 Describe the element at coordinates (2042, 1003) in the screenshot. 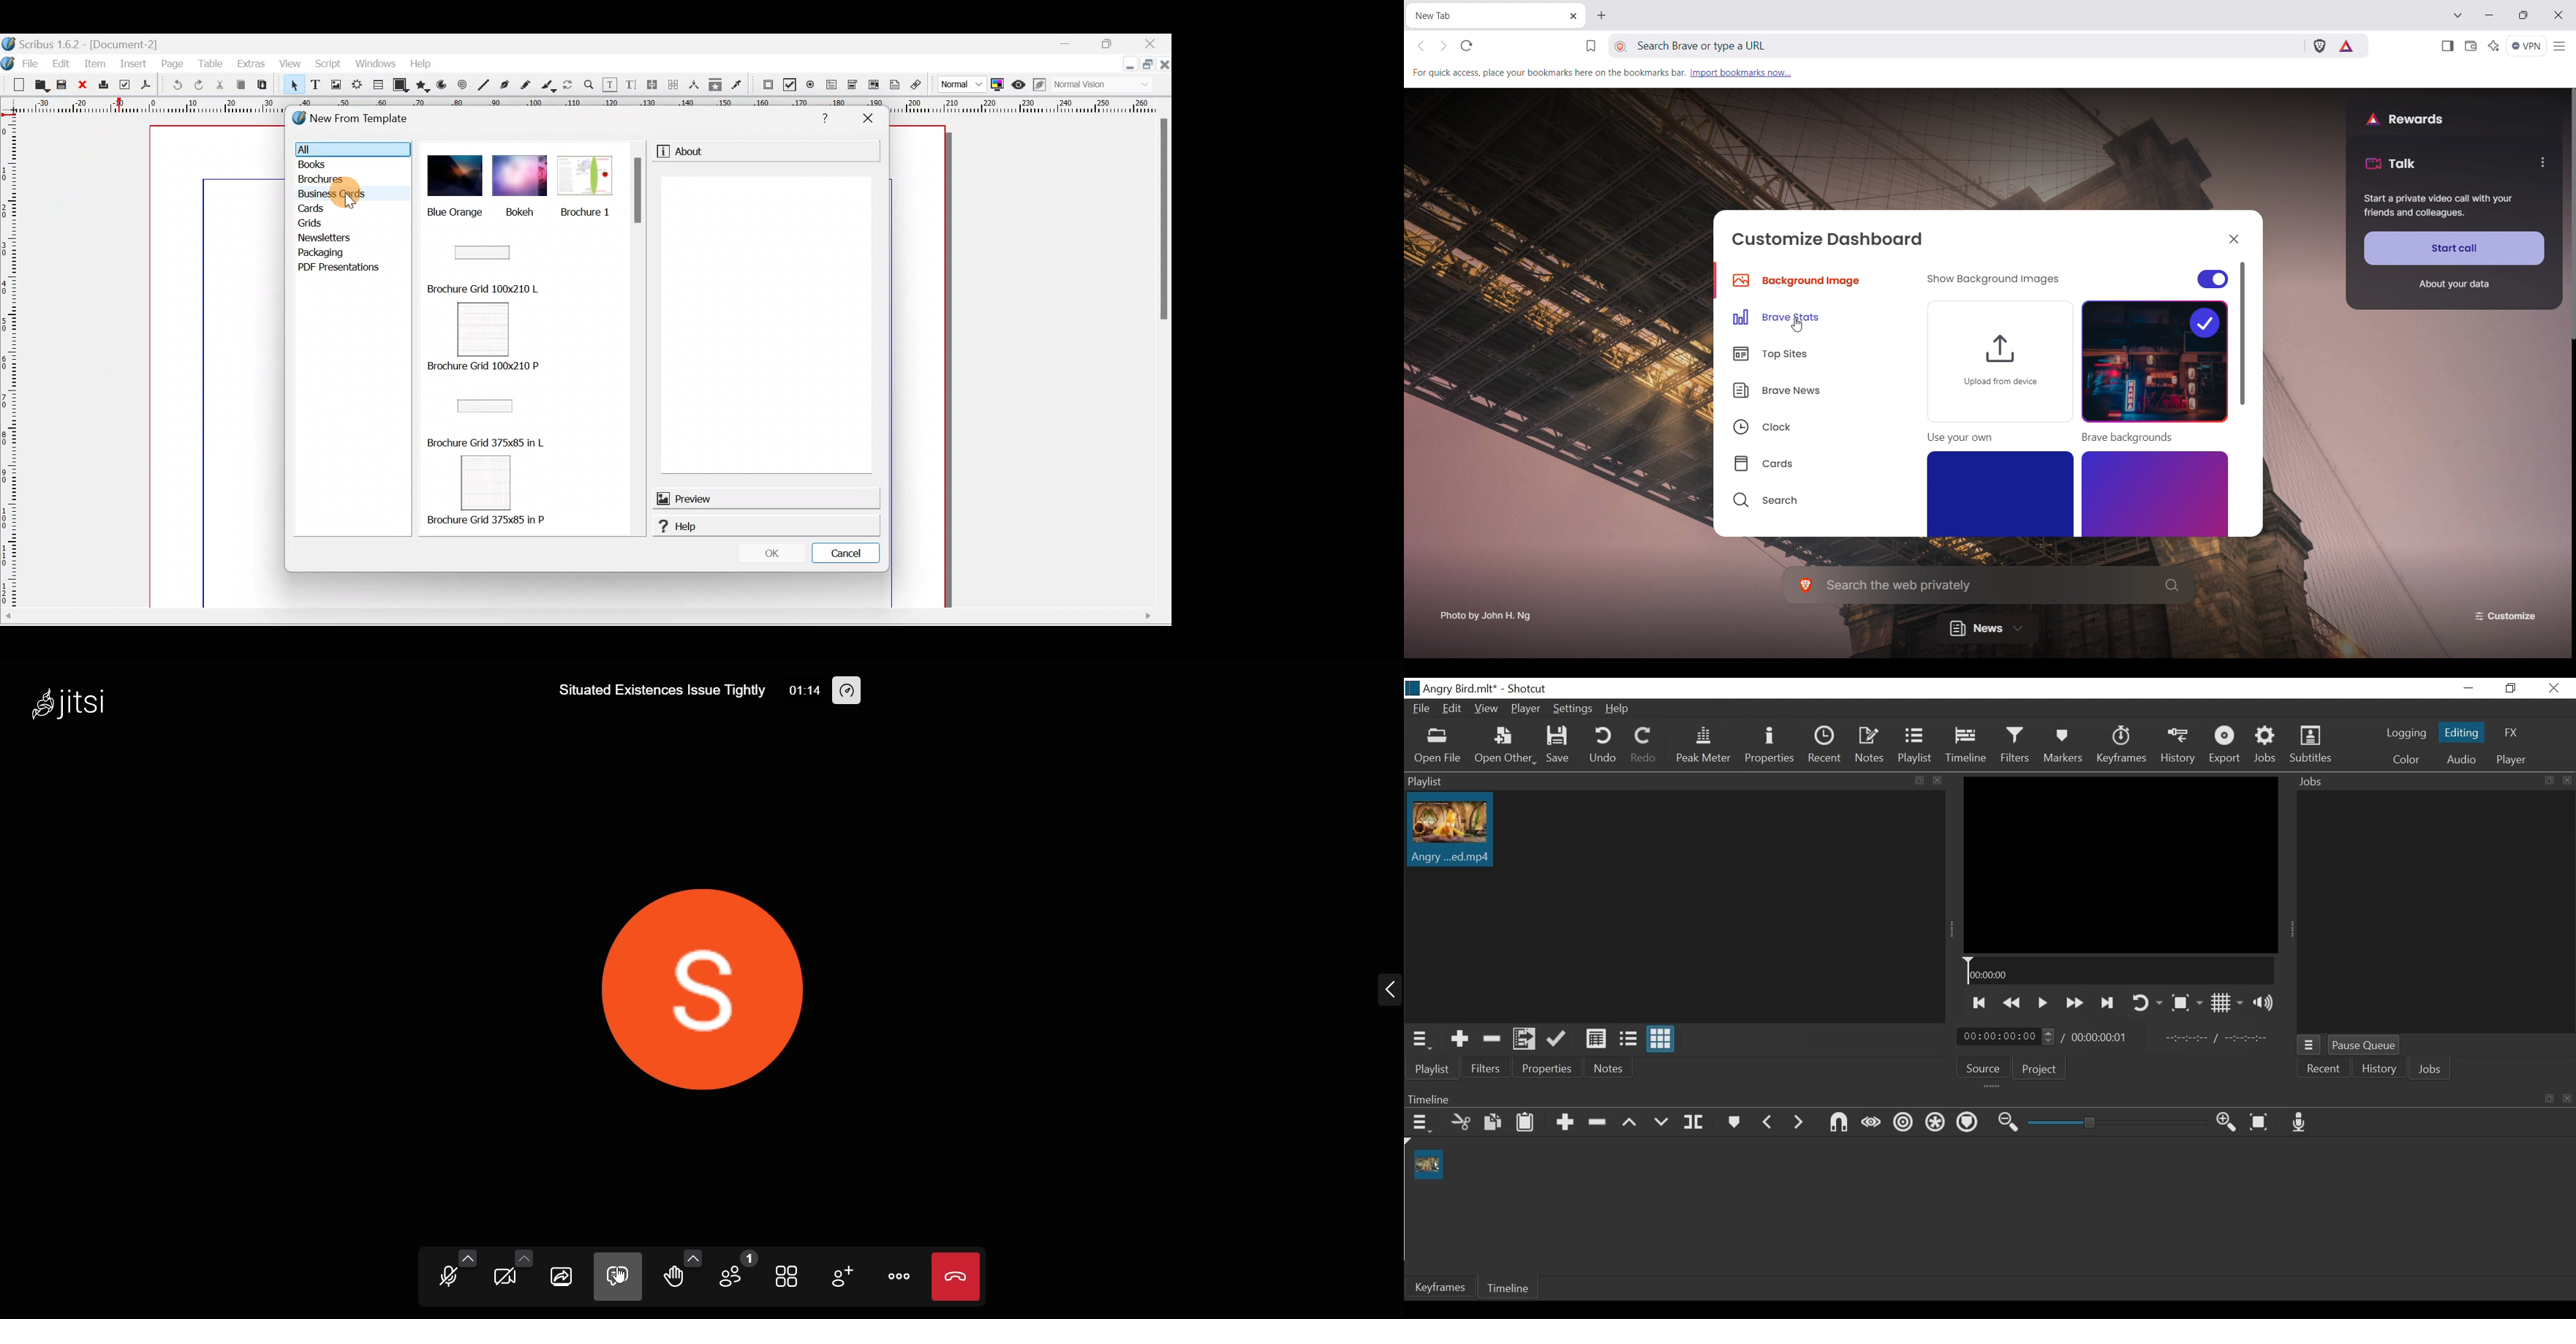

I see `Toggle play or pause (space)` at that location.